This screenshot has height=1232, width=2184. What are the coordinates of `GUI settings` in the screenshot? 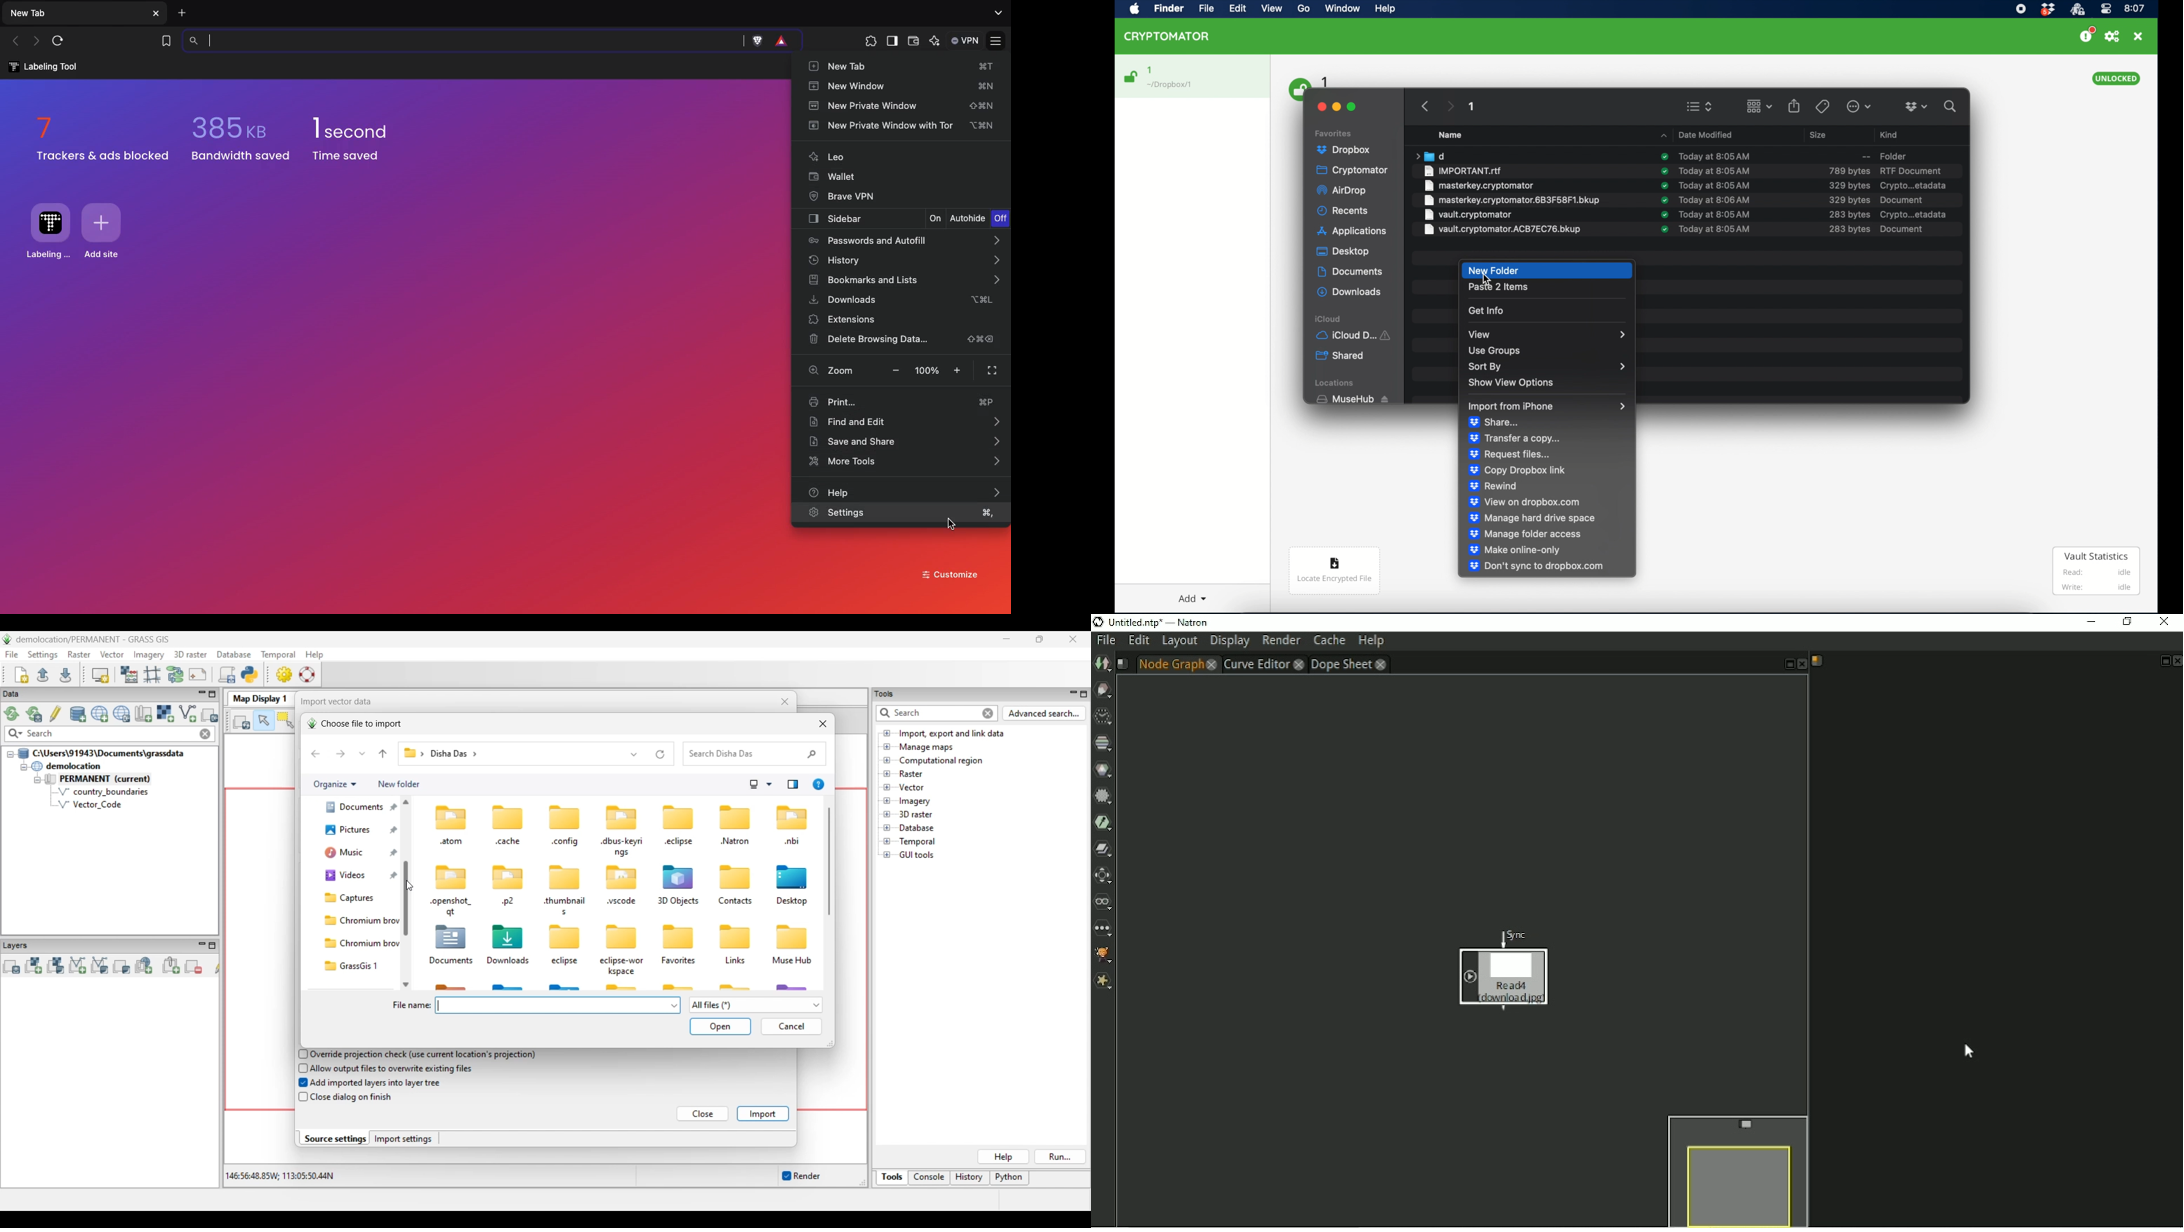 It's located at (285, 674).